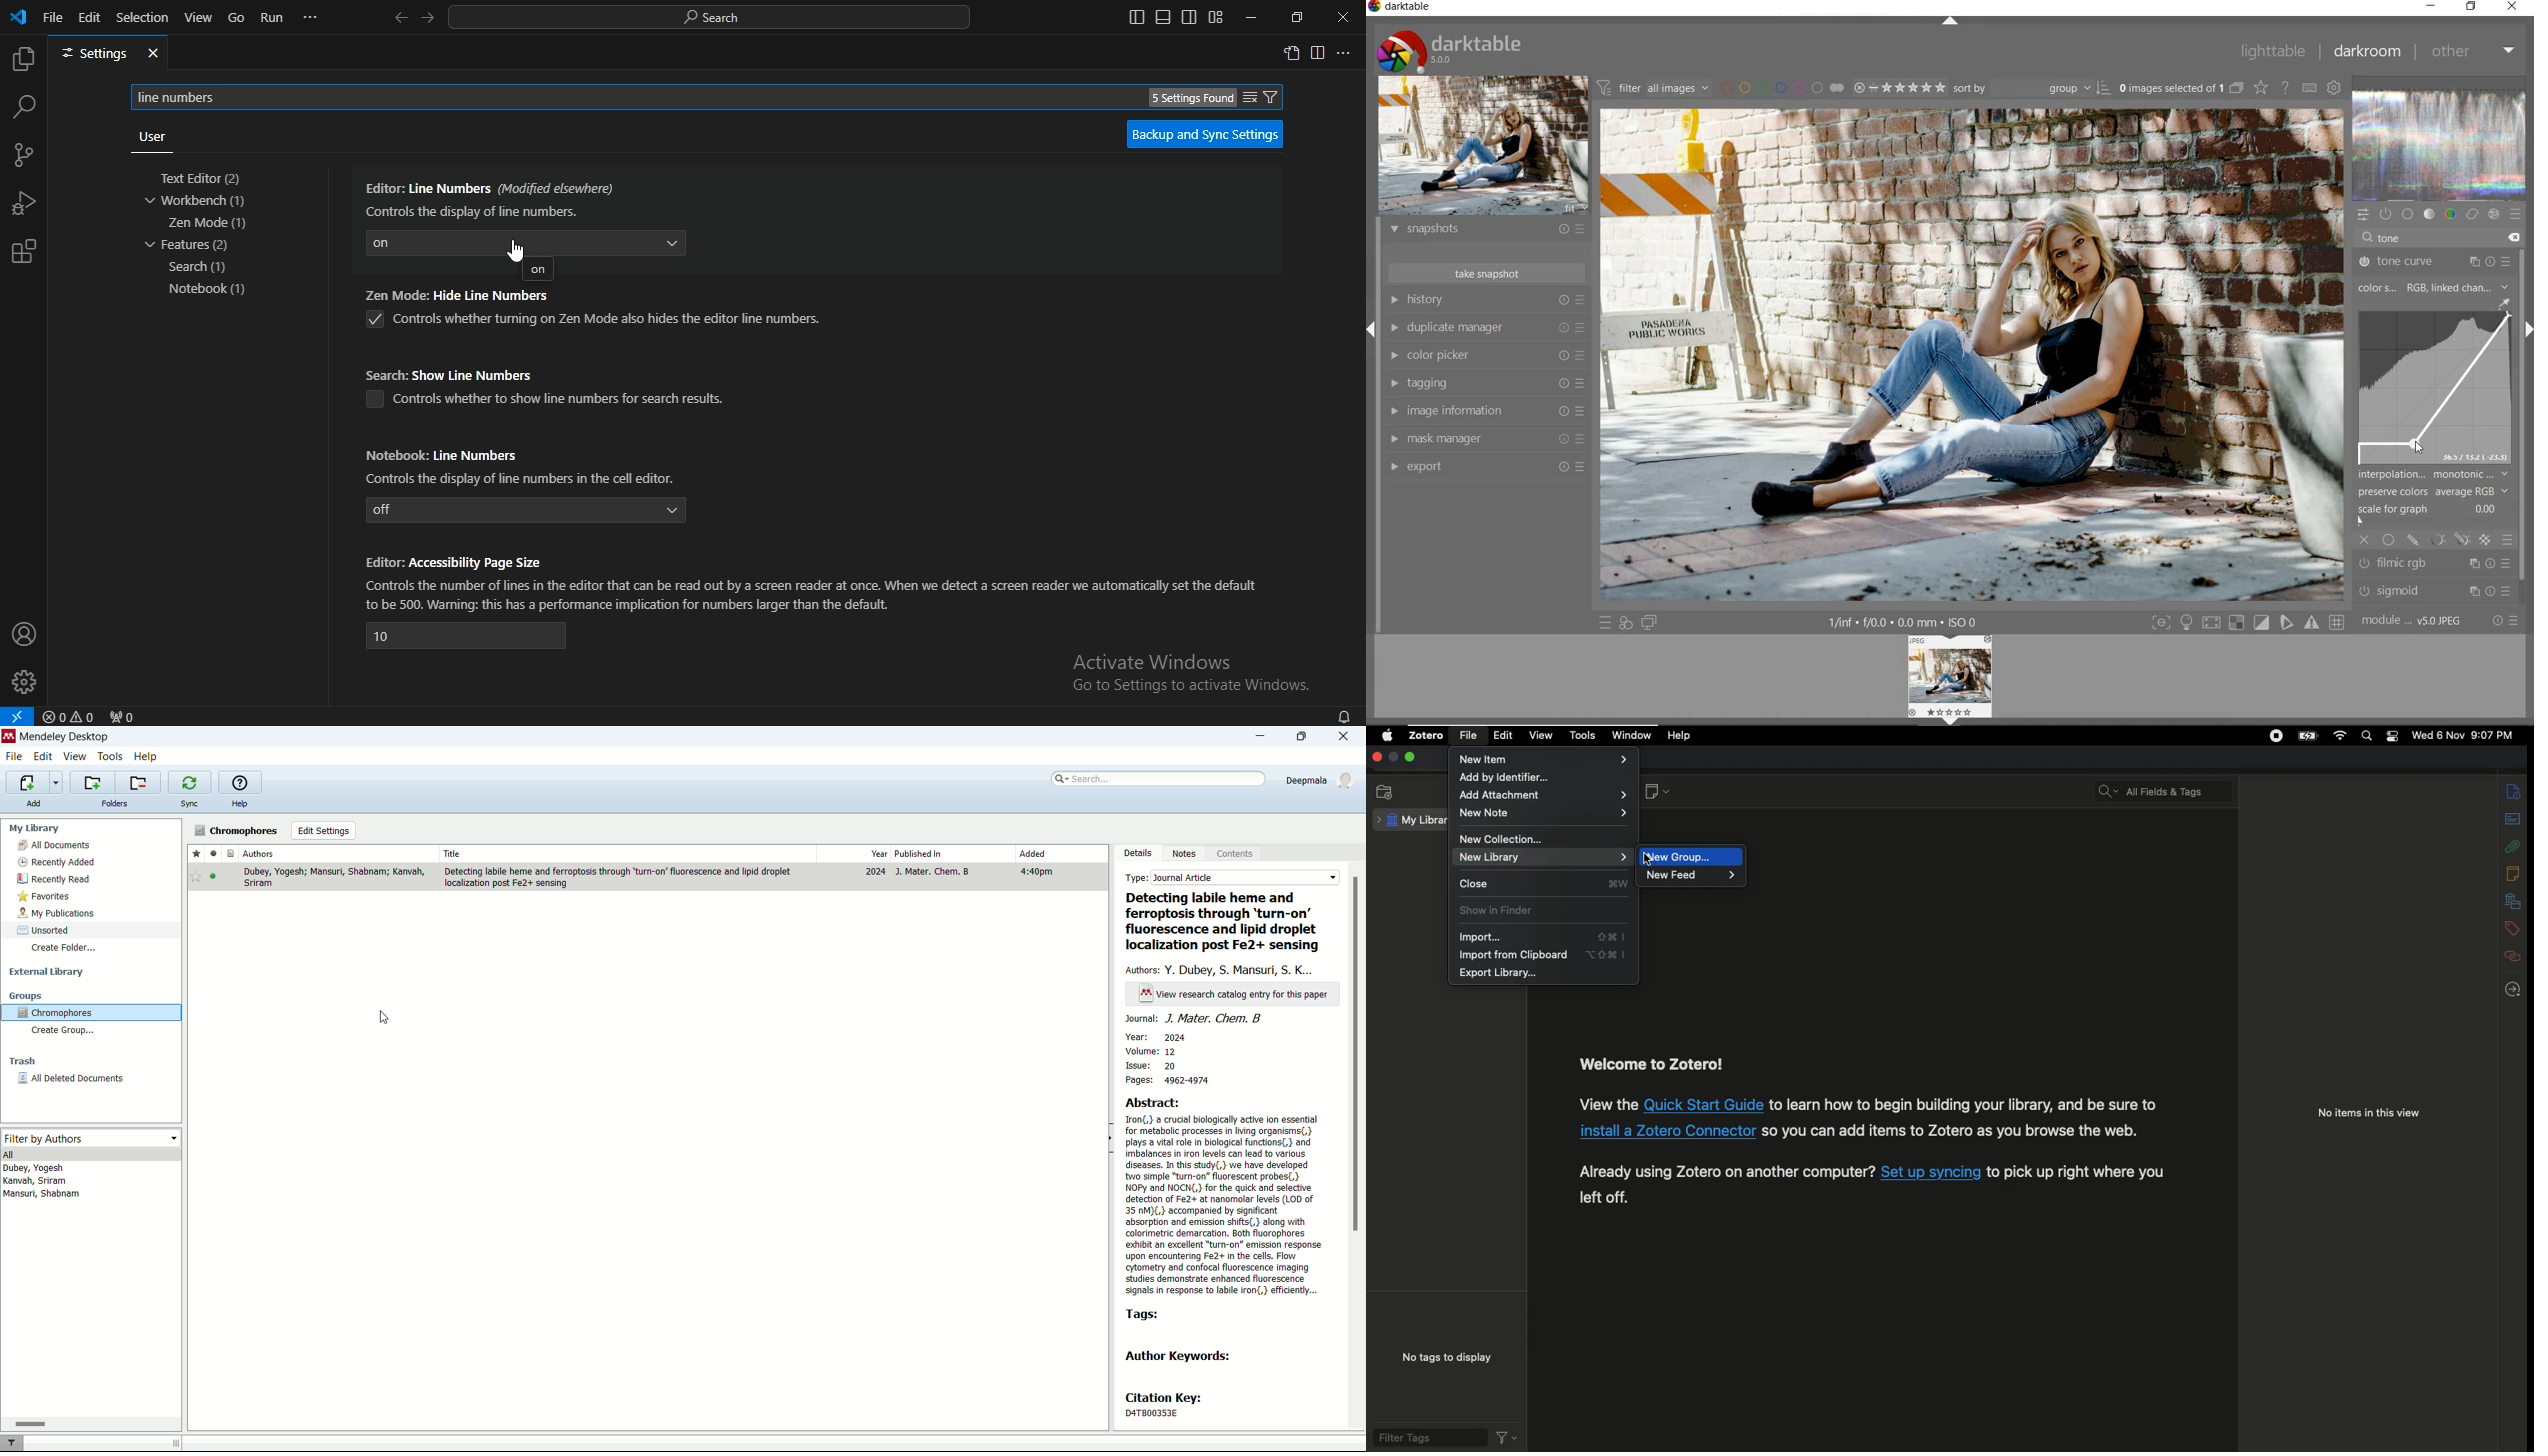 This screenshot has height=1456, width=2548. I want to click on 4, so click(467, 636).